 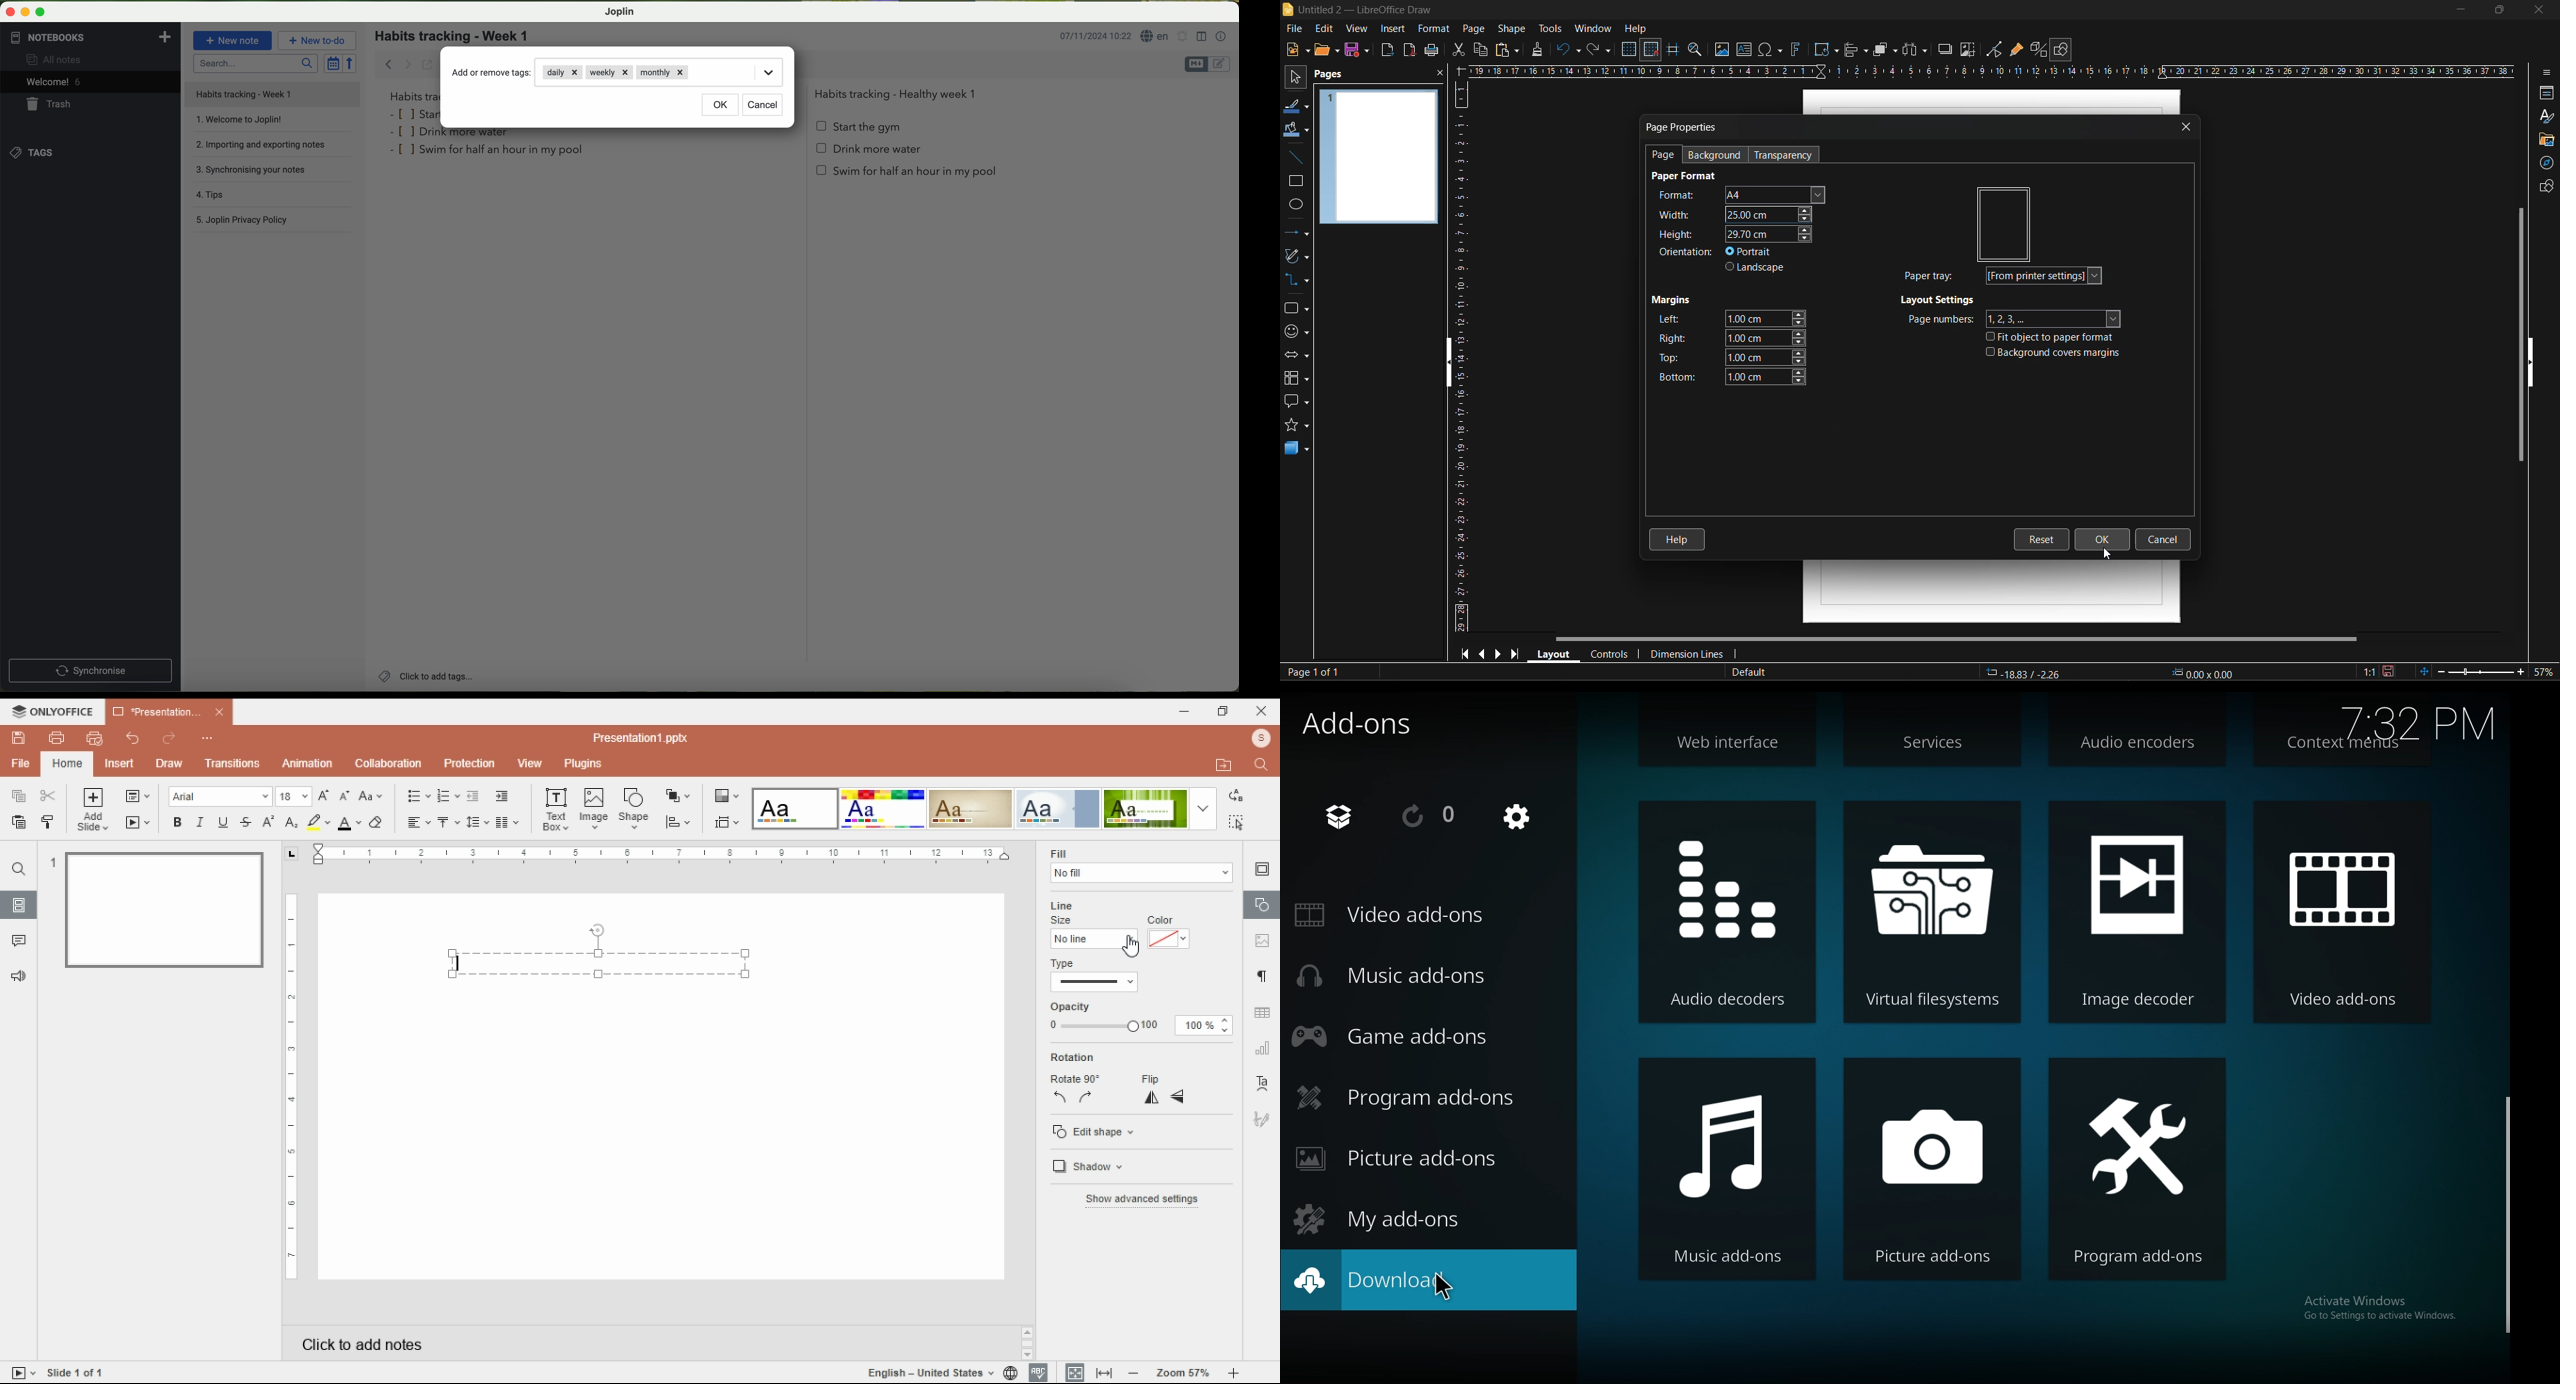 I want to click on paste, so click(x=1506, y=51).